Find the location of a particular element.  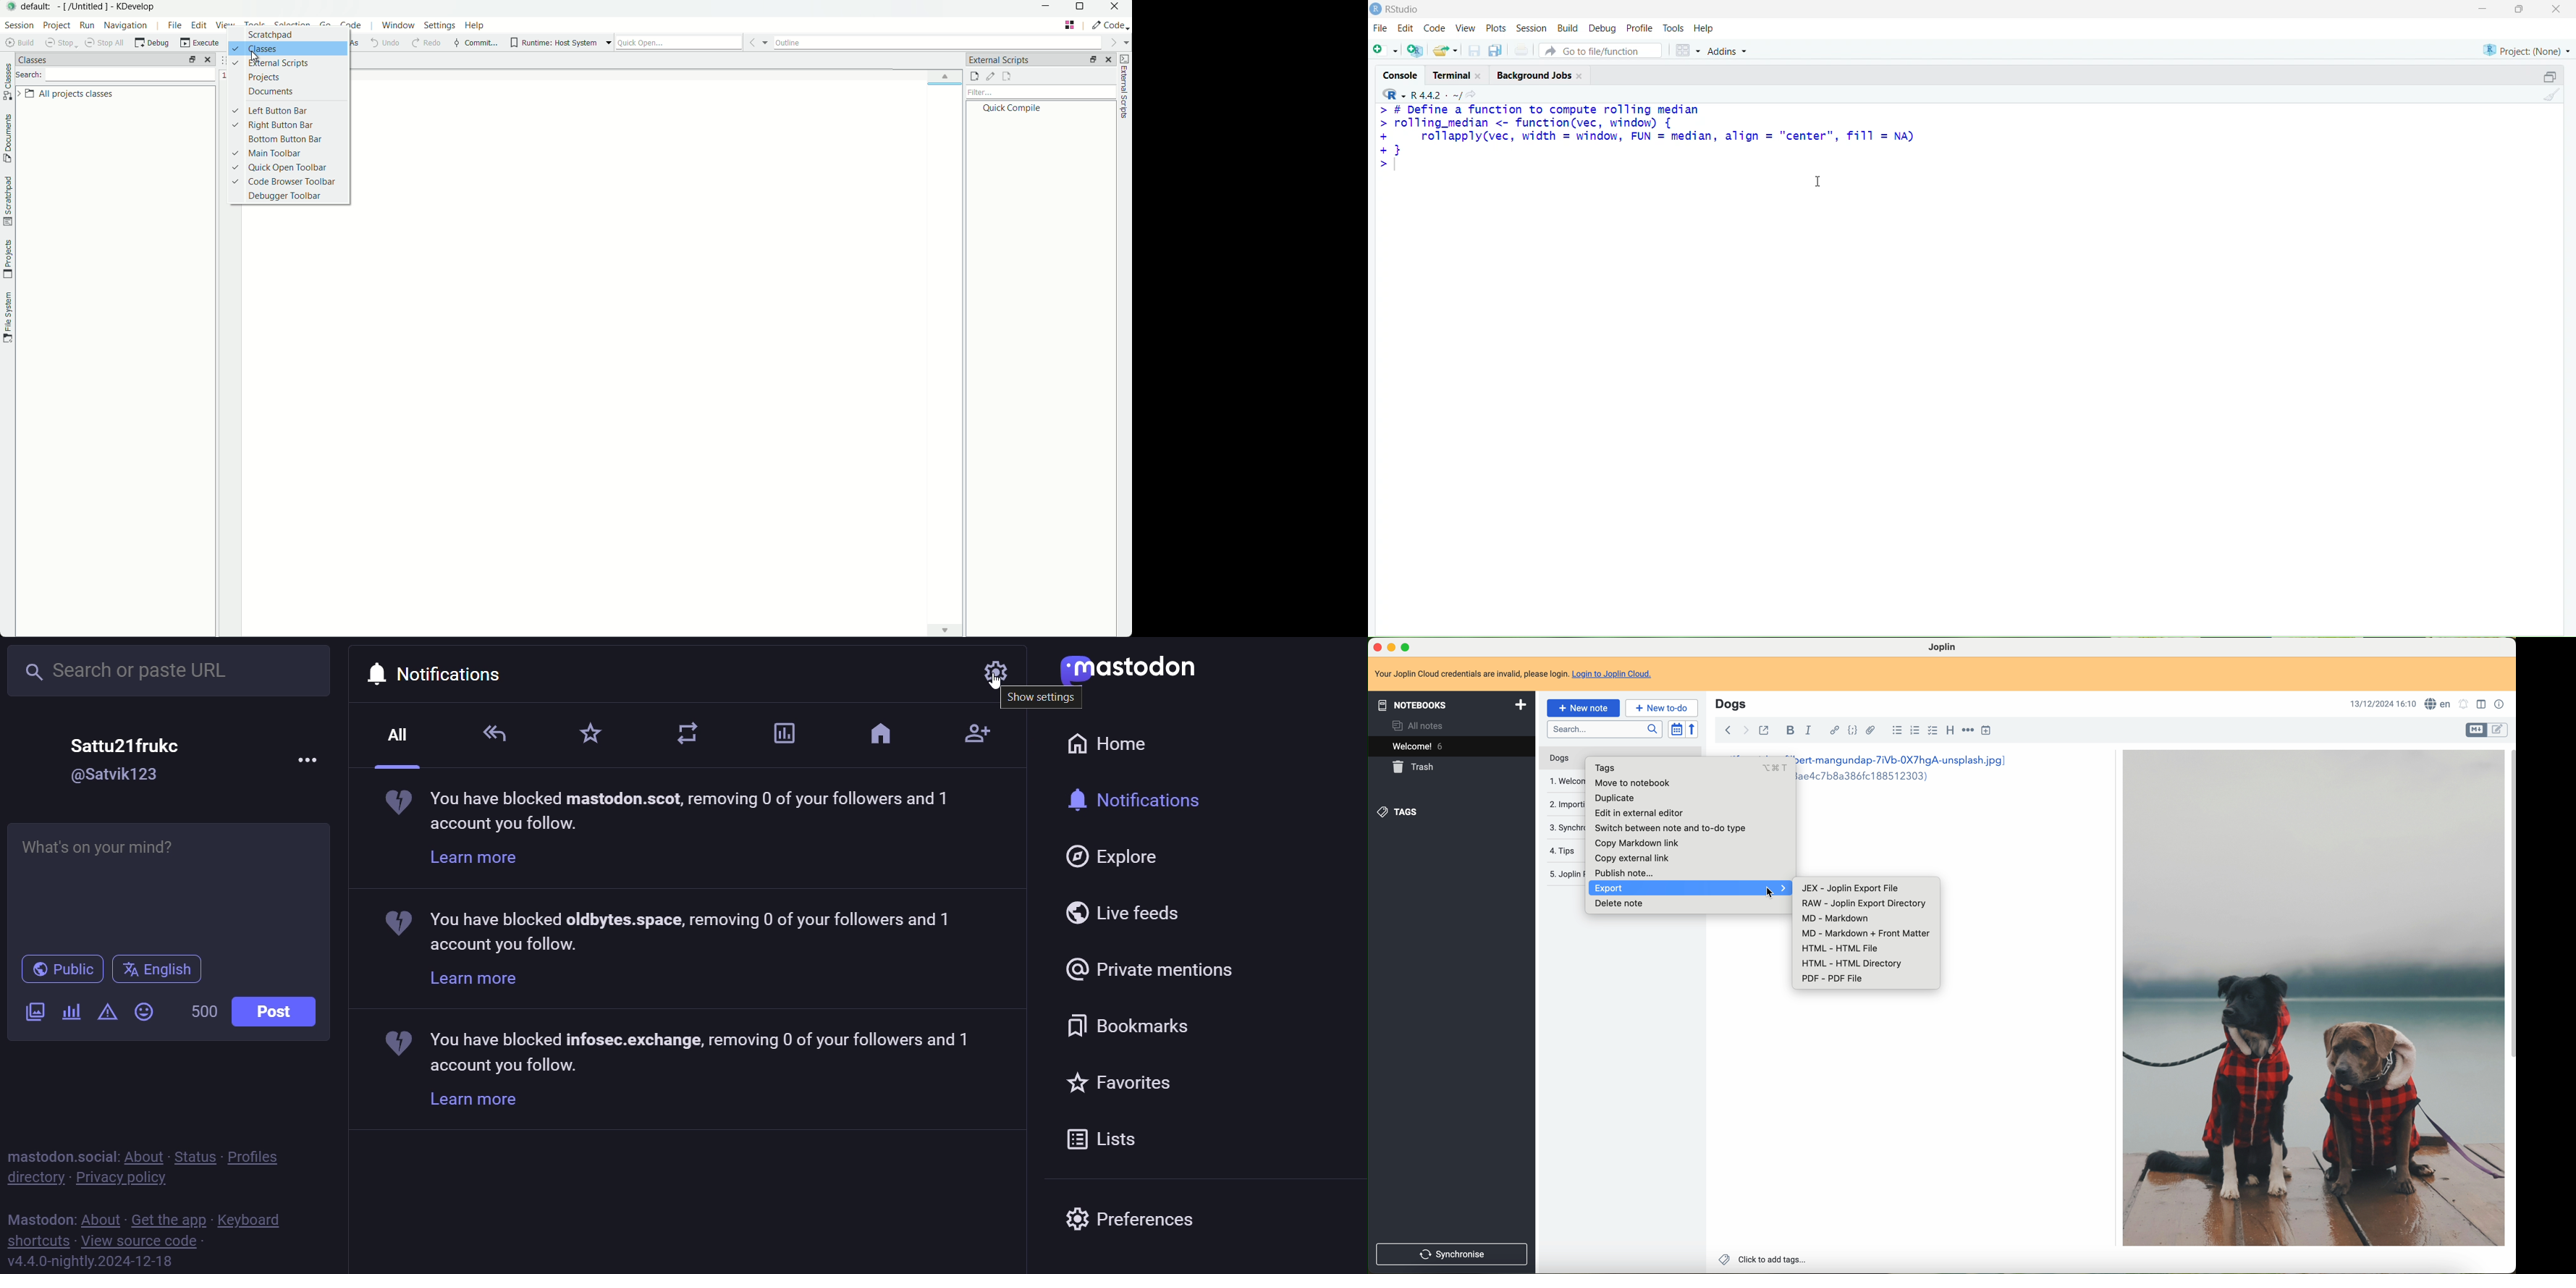

search icon is located at coordinates (1472, 94).